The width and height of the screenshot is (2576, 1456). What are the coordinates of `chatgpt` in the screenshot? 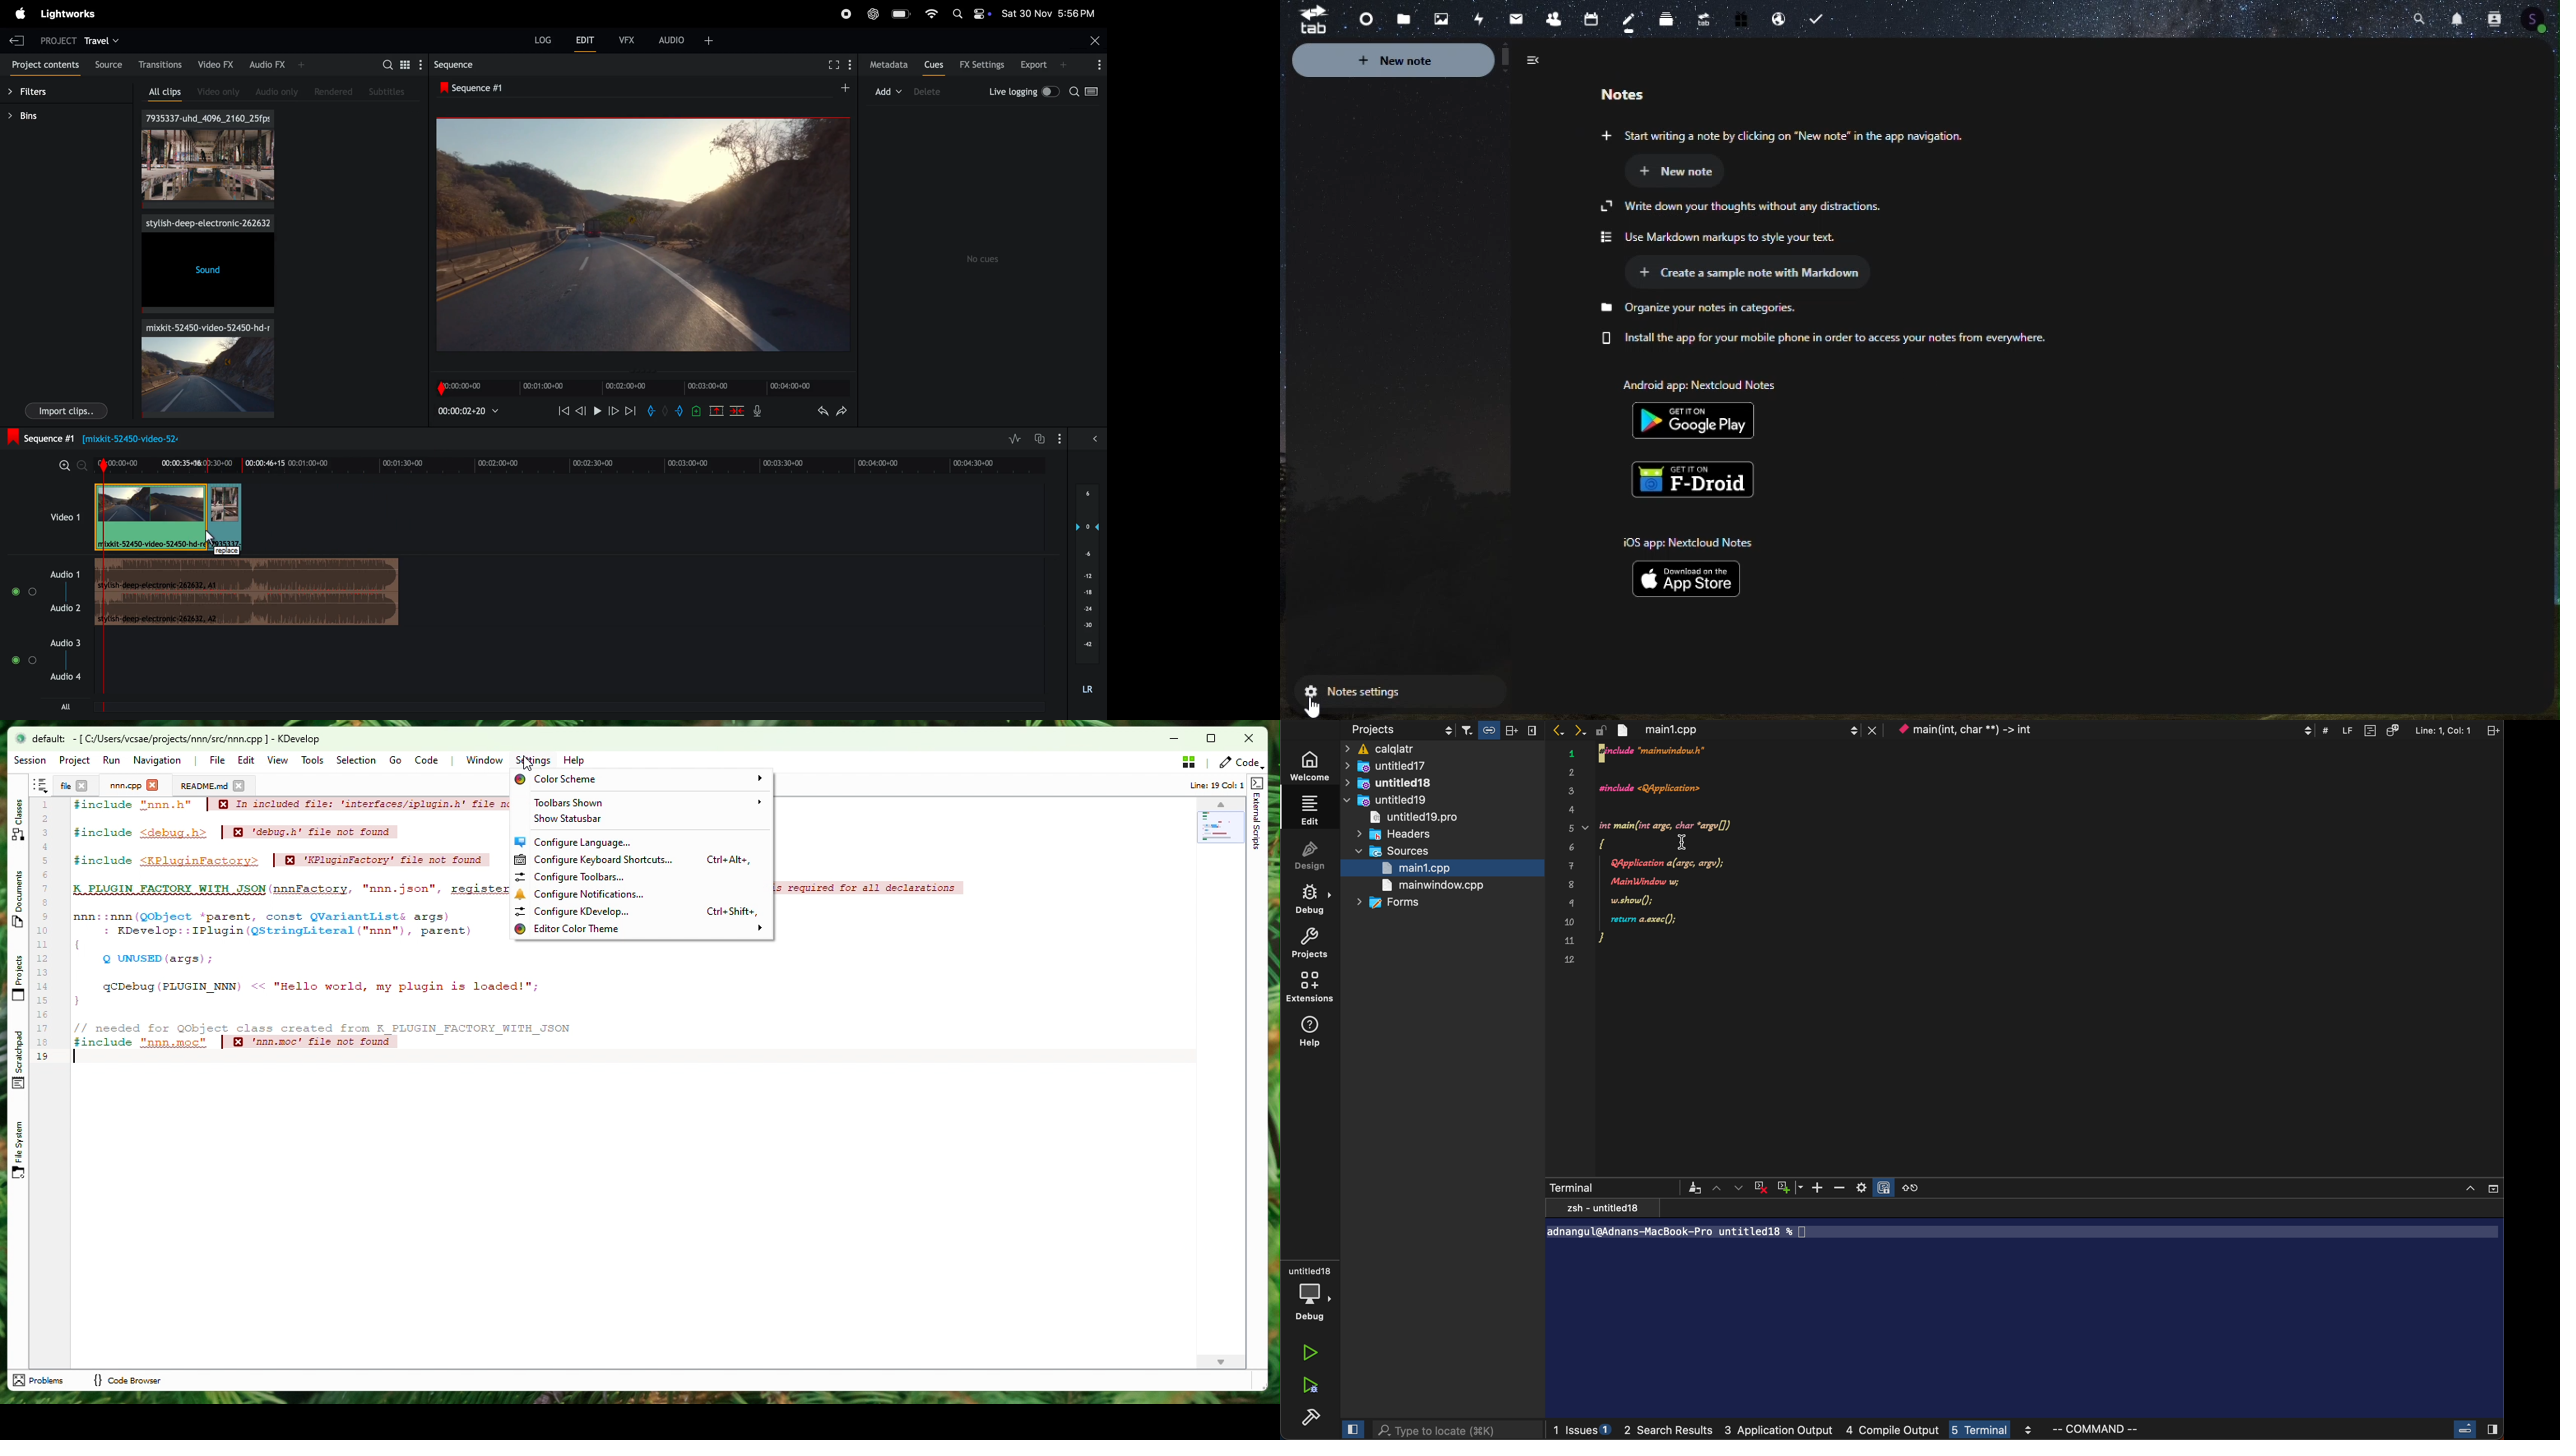 It's located at (872, 14).